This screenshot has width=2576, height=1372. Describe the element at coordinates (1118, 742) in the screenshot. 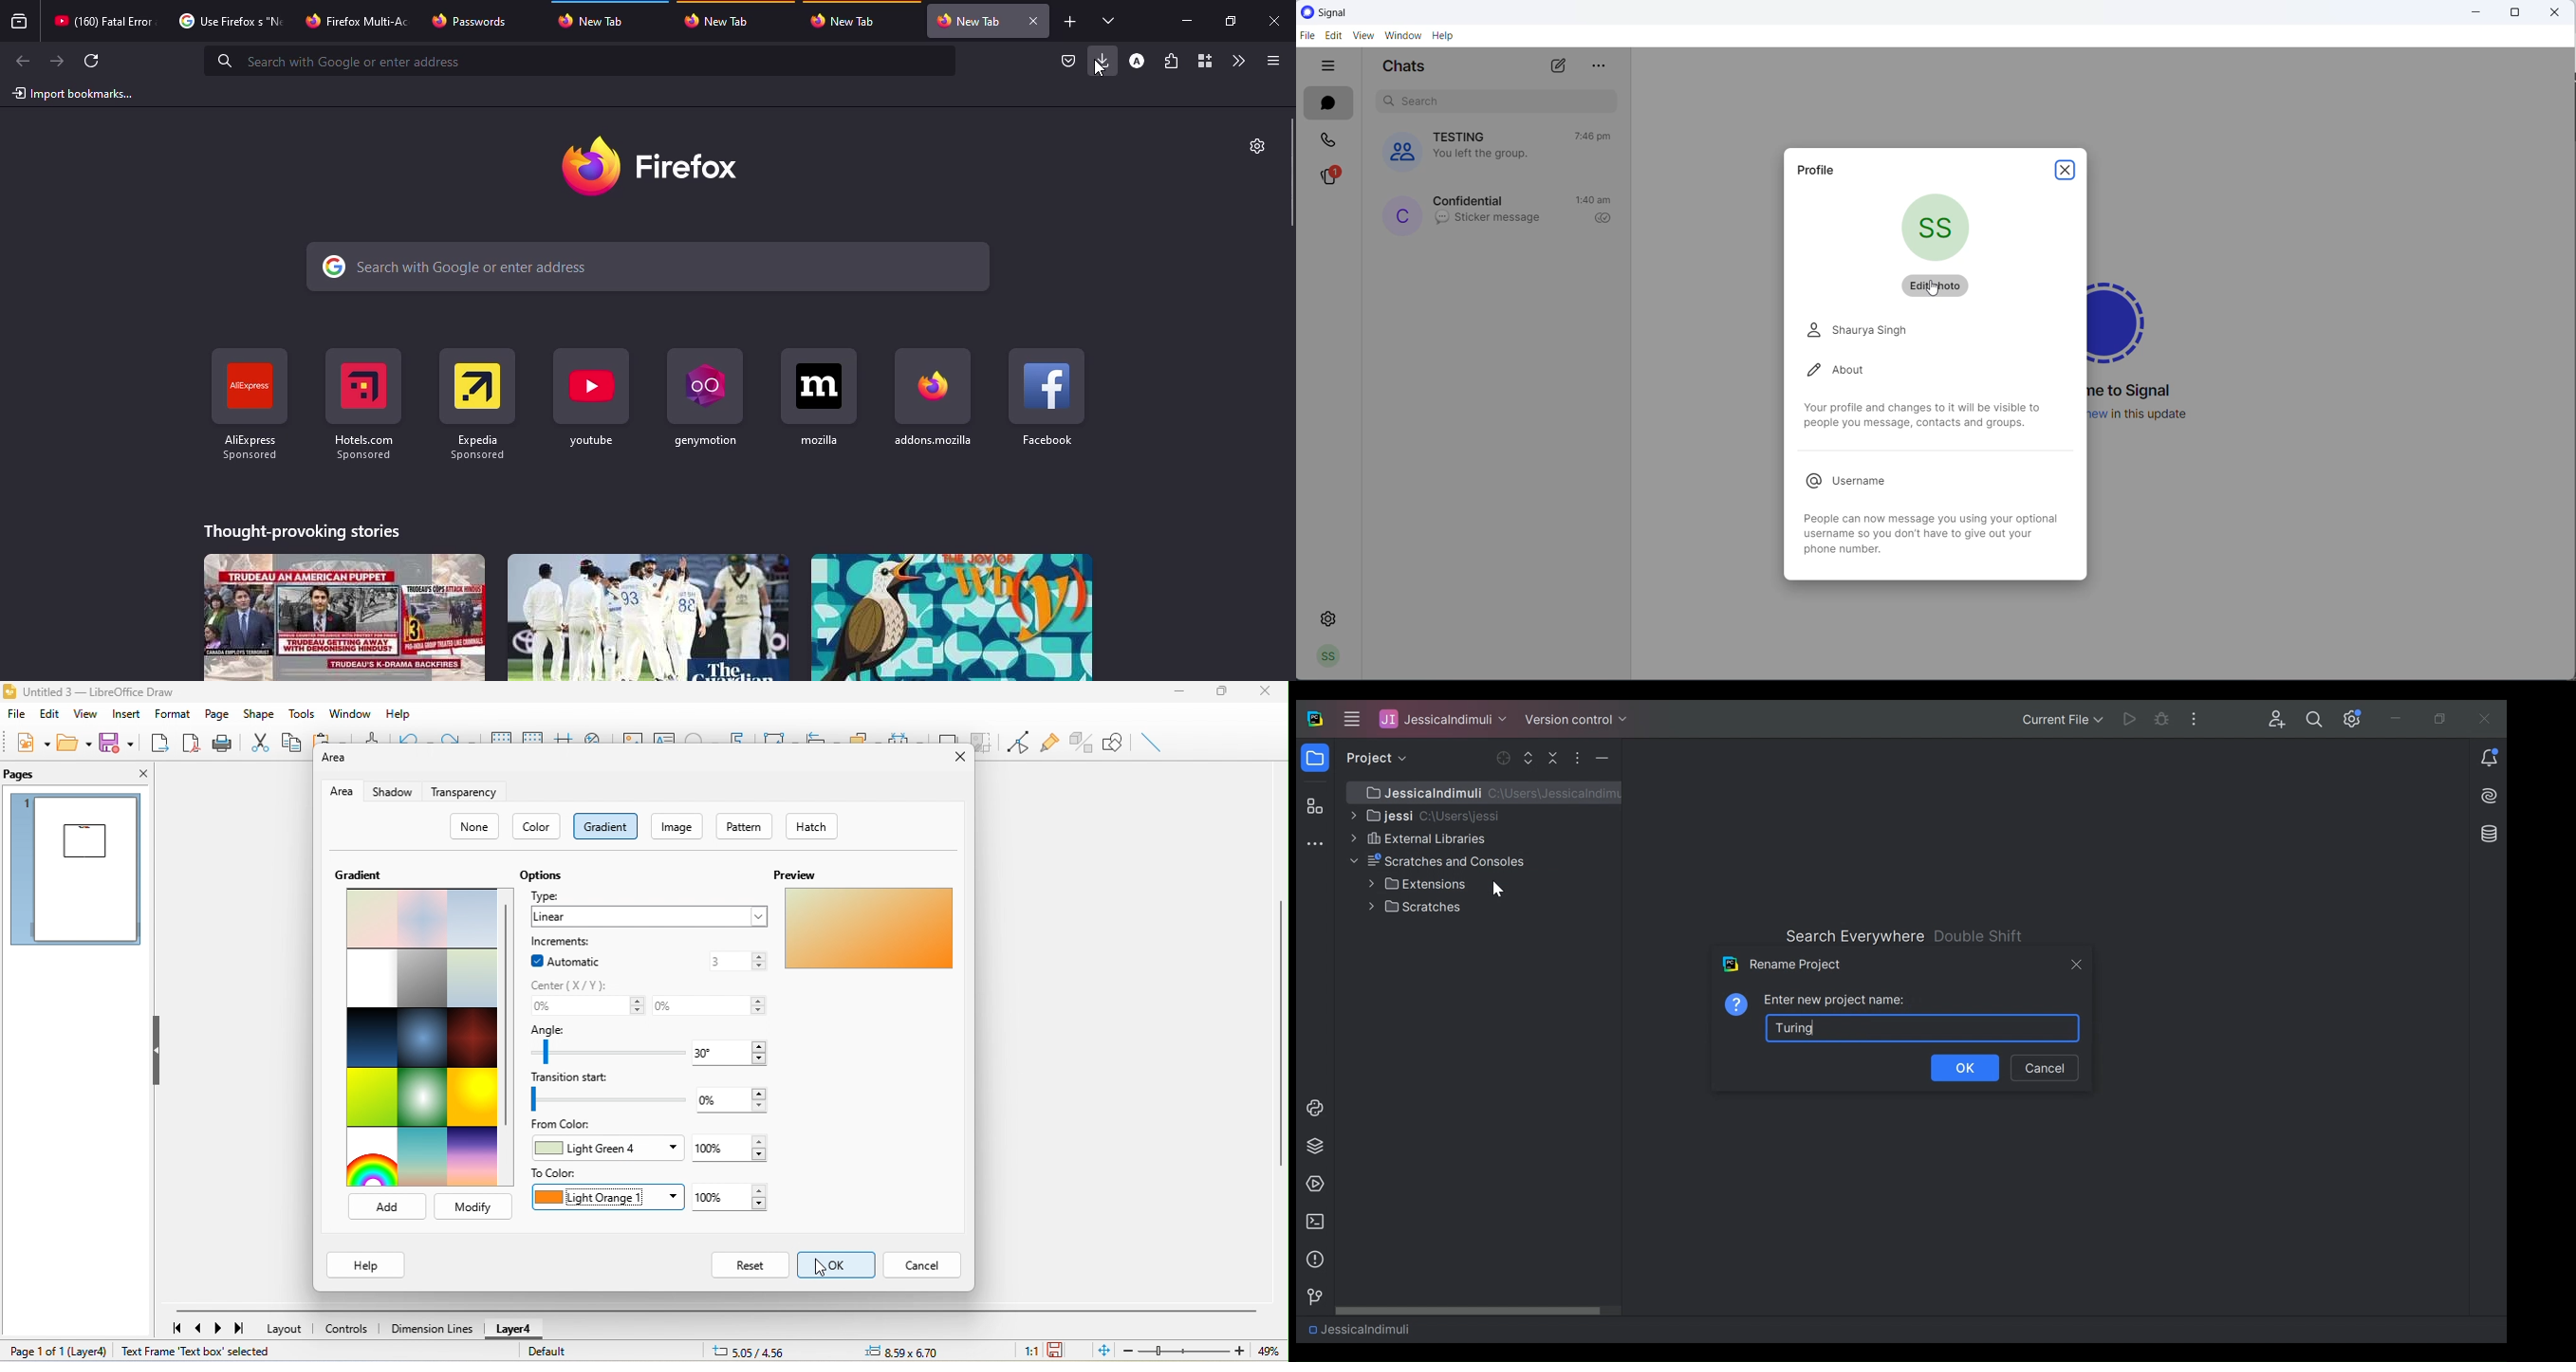

I see `show draw function` at that location.